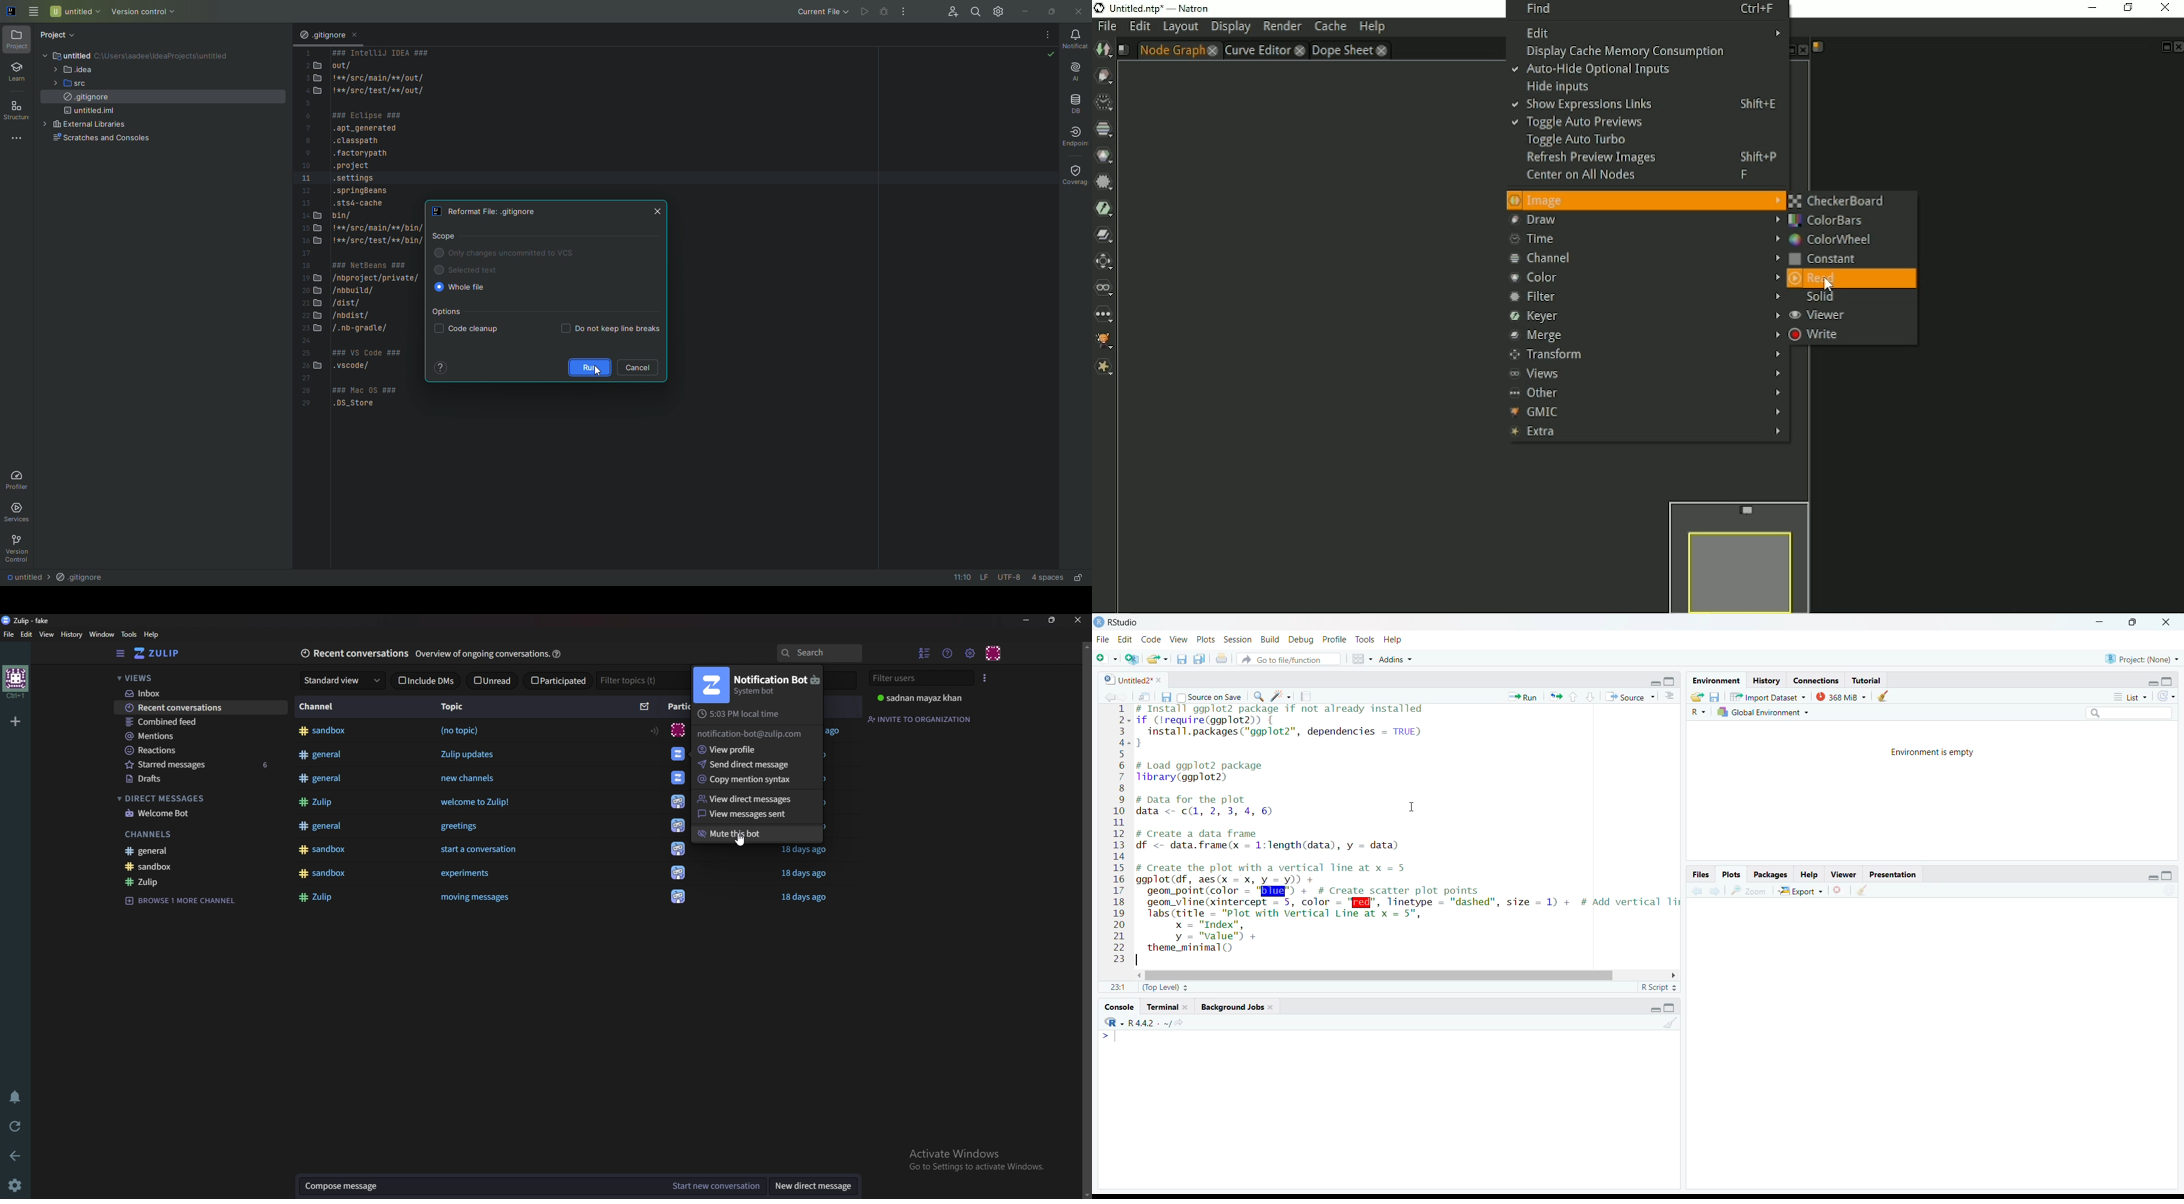 The width and height of the screenshot is (2184, 1204). I want to click on move, so click(1145, 698).